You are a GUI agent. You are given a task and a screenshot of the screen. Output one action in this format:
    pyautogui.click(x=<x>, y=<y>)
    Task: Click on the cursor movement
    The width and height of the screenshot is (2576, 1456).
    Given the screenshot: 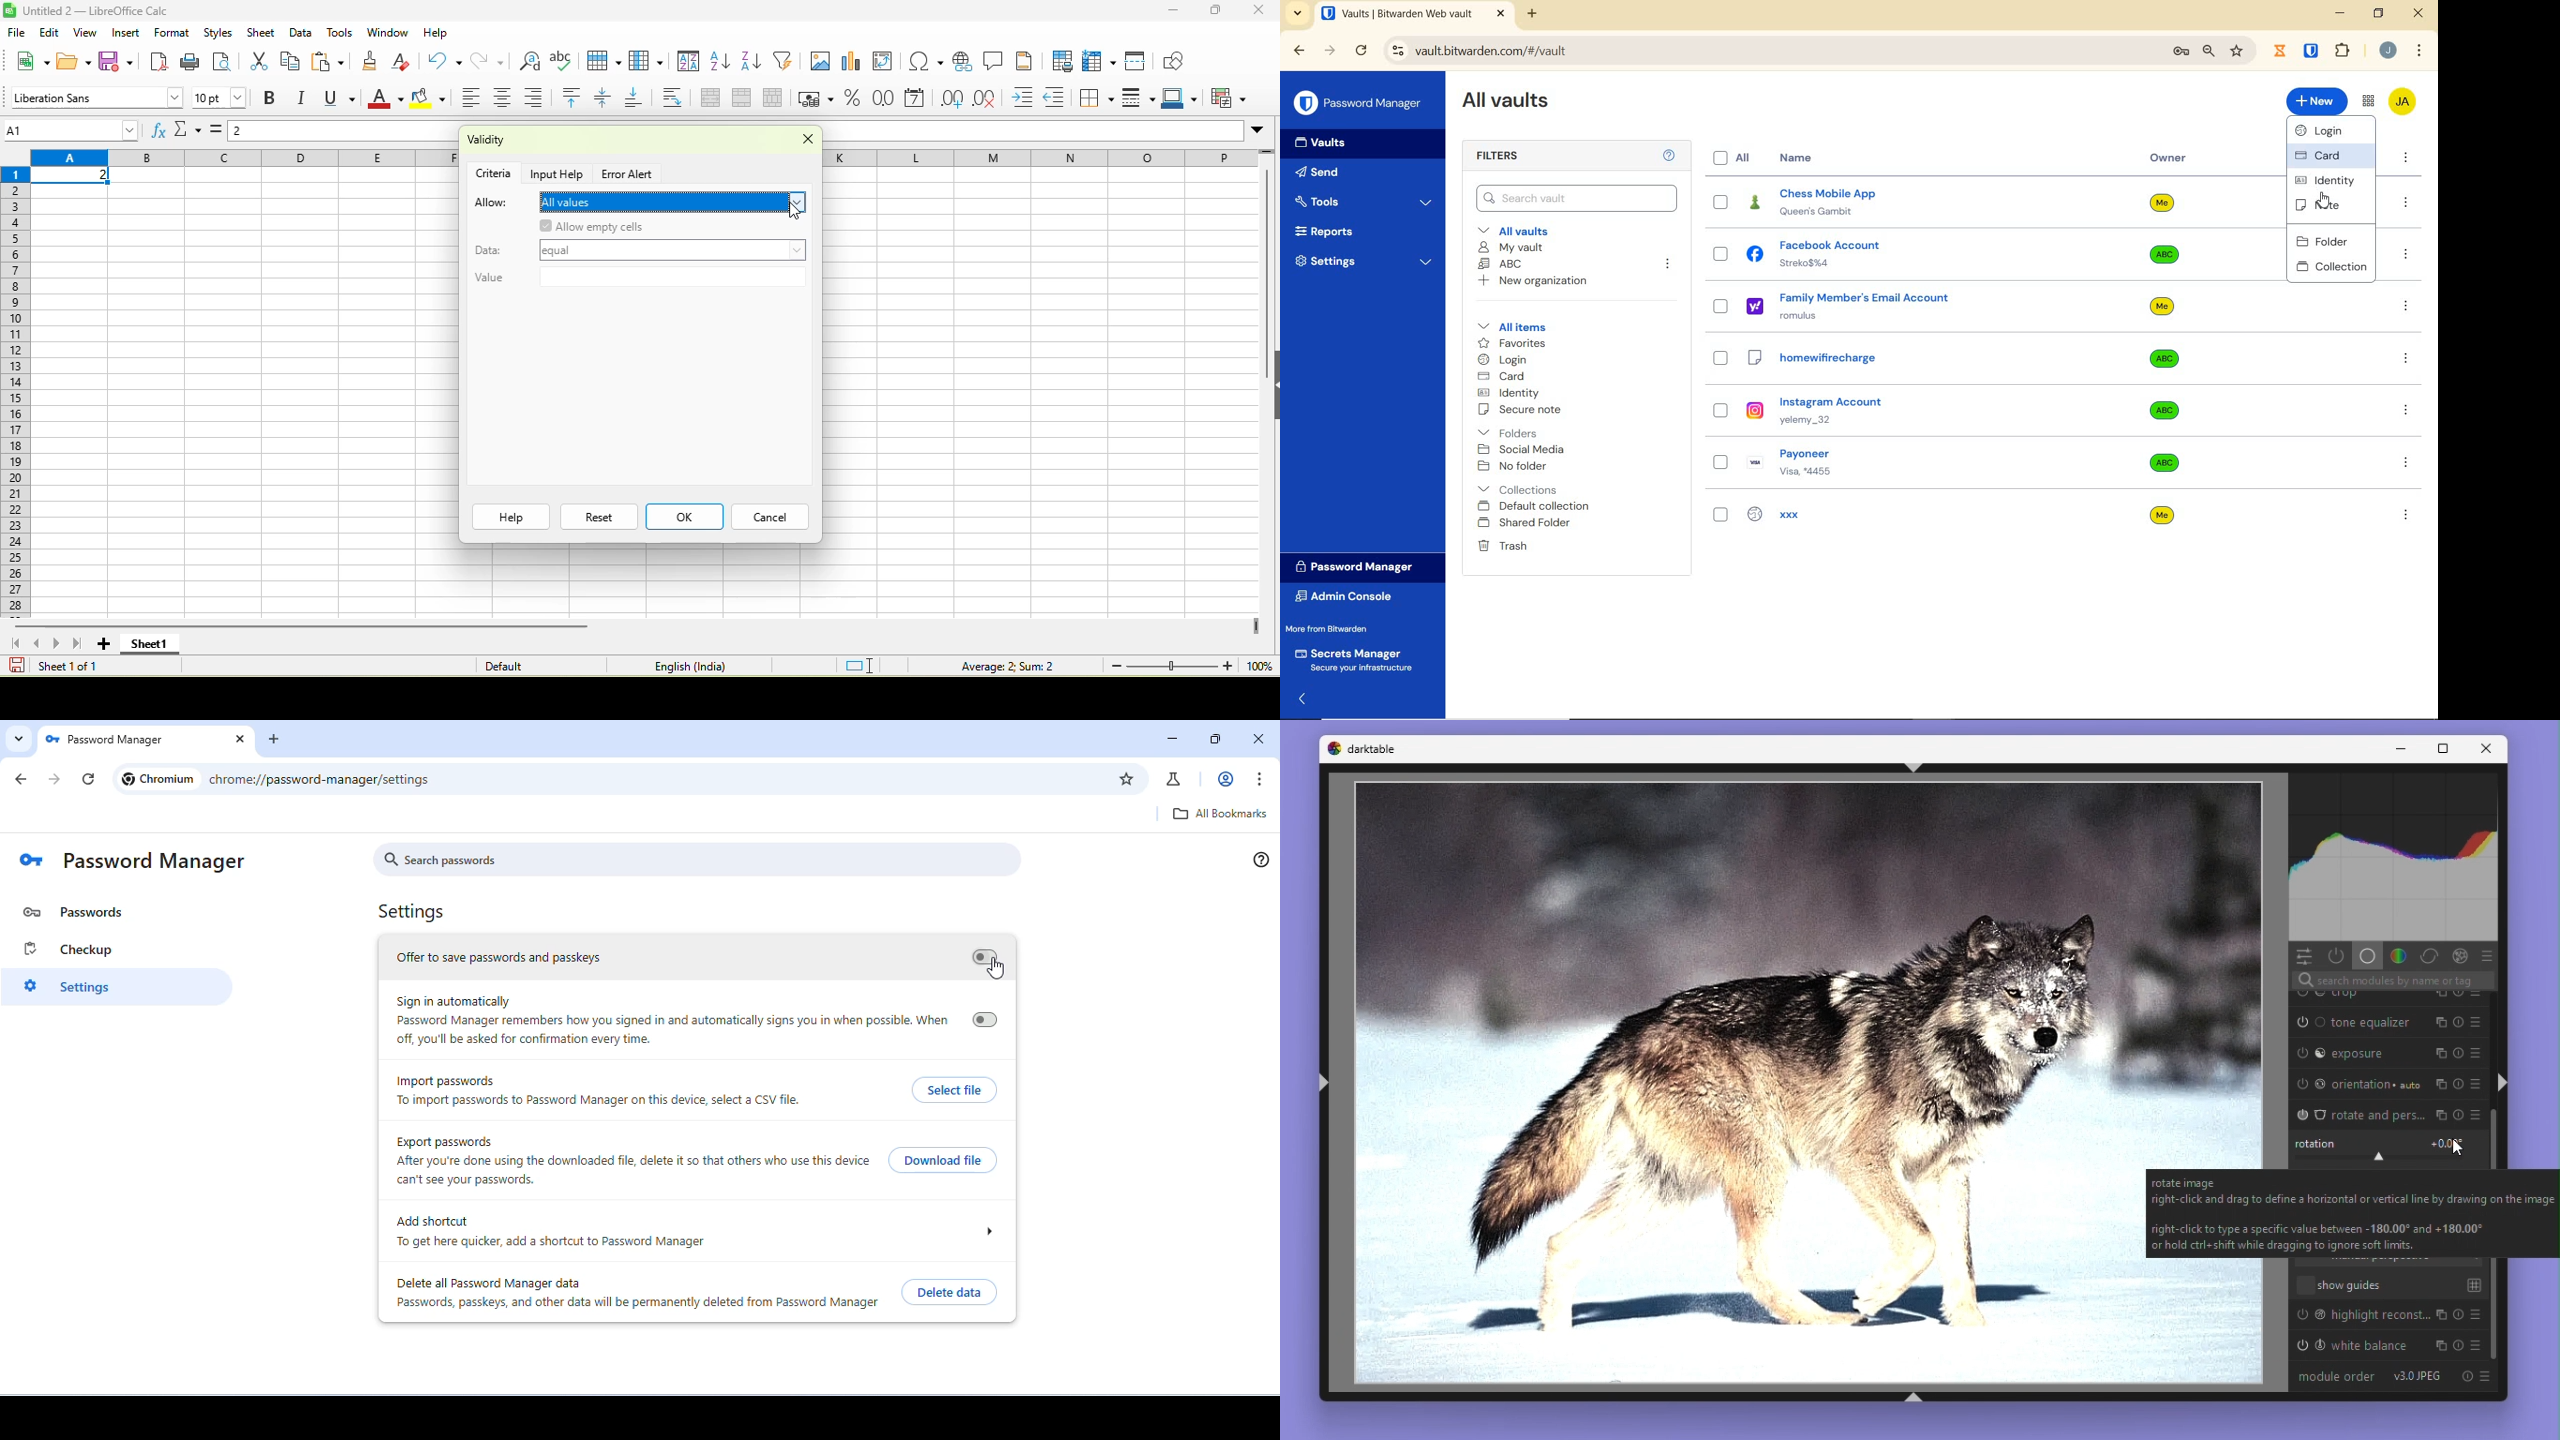 What is the action you would take?
    pyautogui.click(x=794, y=213)
    